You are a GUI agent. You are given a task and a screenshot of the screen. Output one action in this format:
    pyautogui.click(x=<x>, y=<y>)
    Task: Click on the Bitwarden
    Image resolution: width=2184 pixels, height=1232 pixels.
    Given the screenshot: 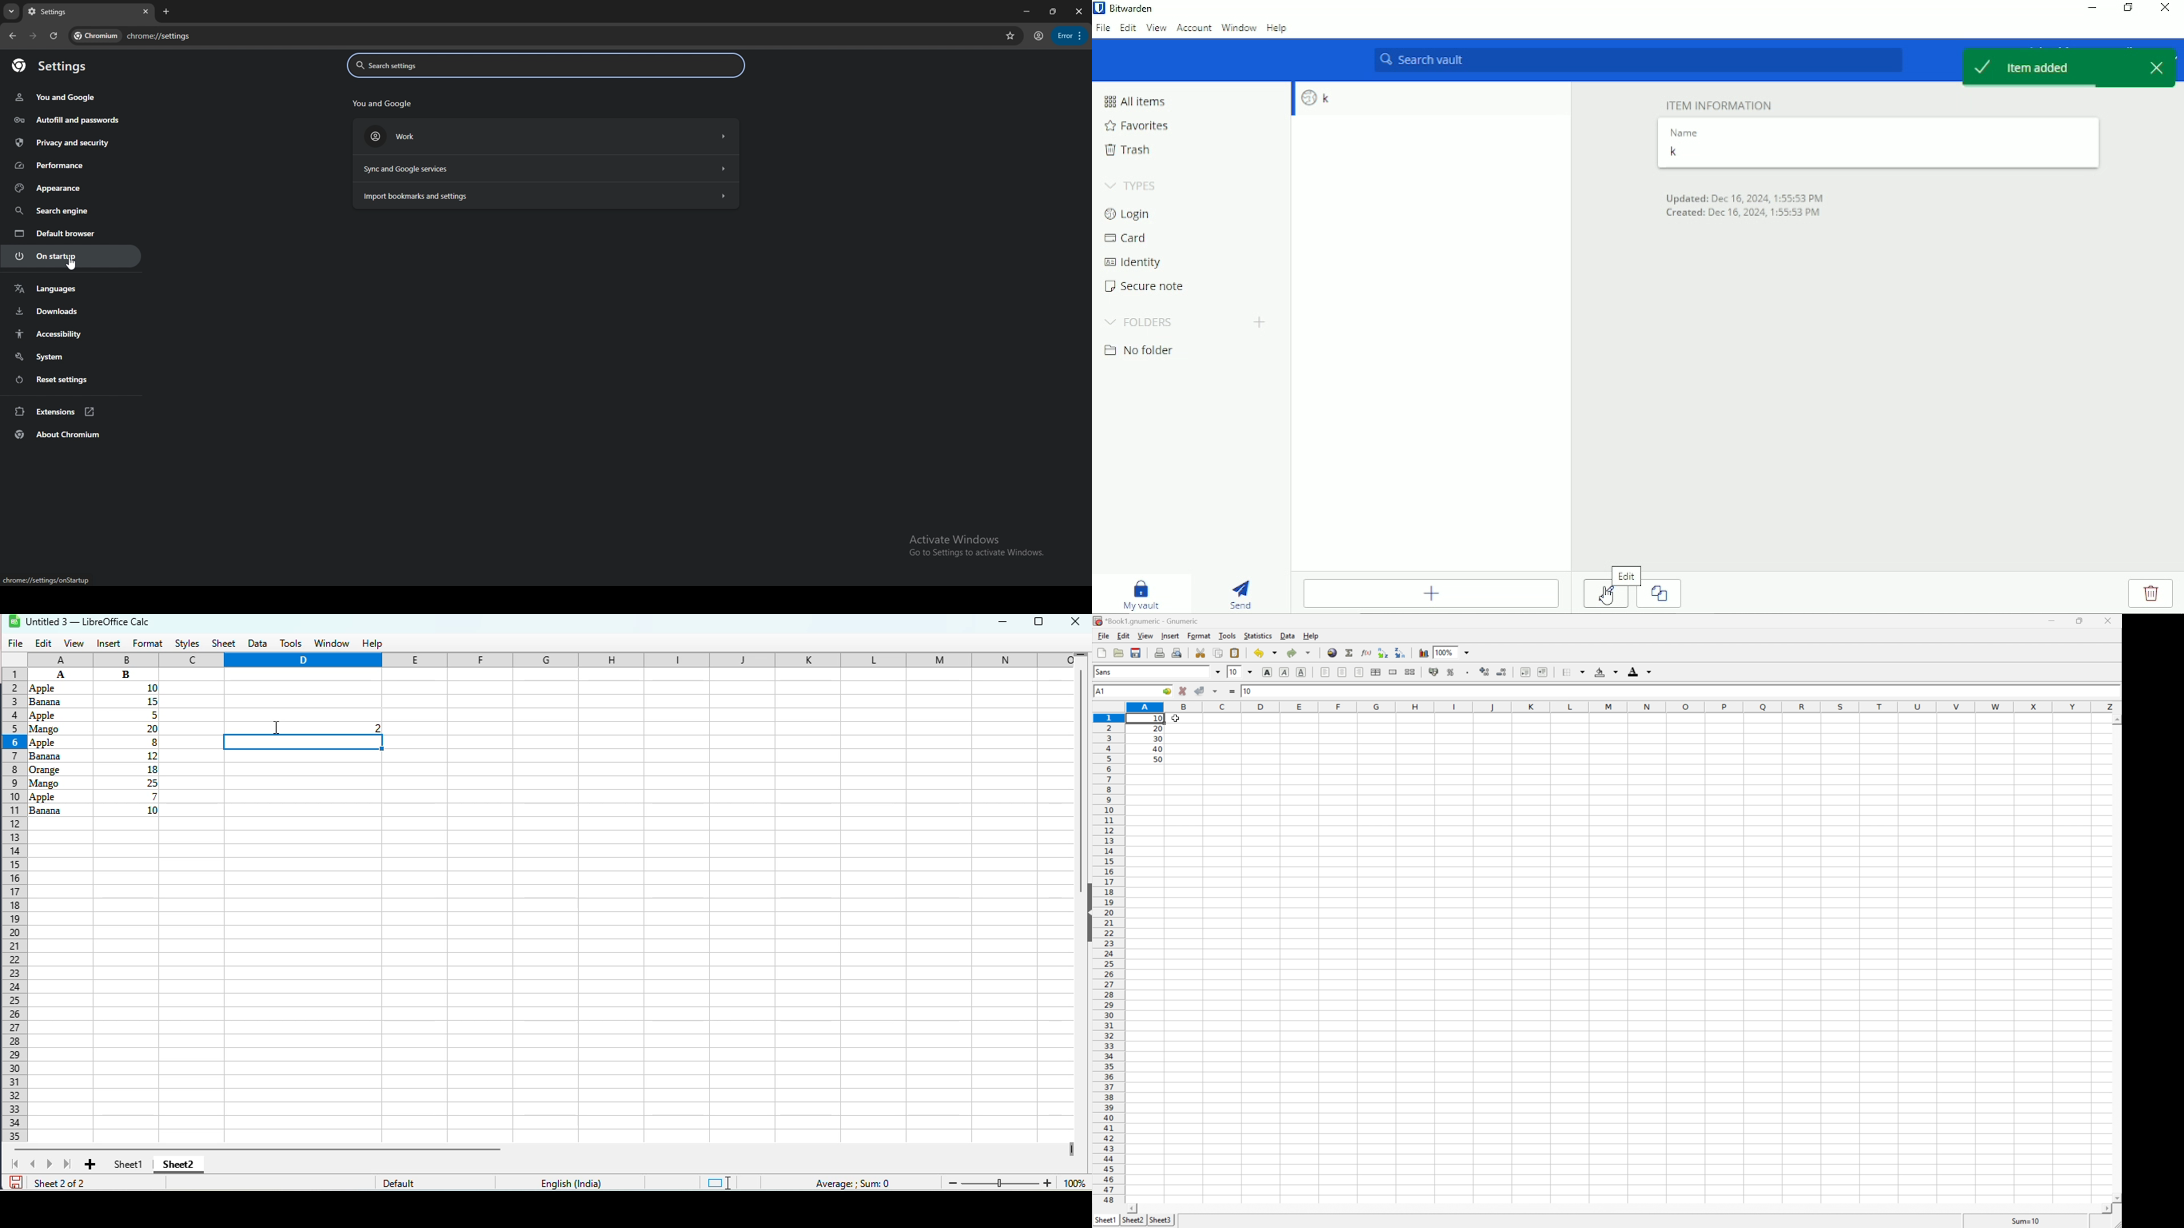 What is the action you would take?
    pyautogui.click(x=1133, y=8)
    